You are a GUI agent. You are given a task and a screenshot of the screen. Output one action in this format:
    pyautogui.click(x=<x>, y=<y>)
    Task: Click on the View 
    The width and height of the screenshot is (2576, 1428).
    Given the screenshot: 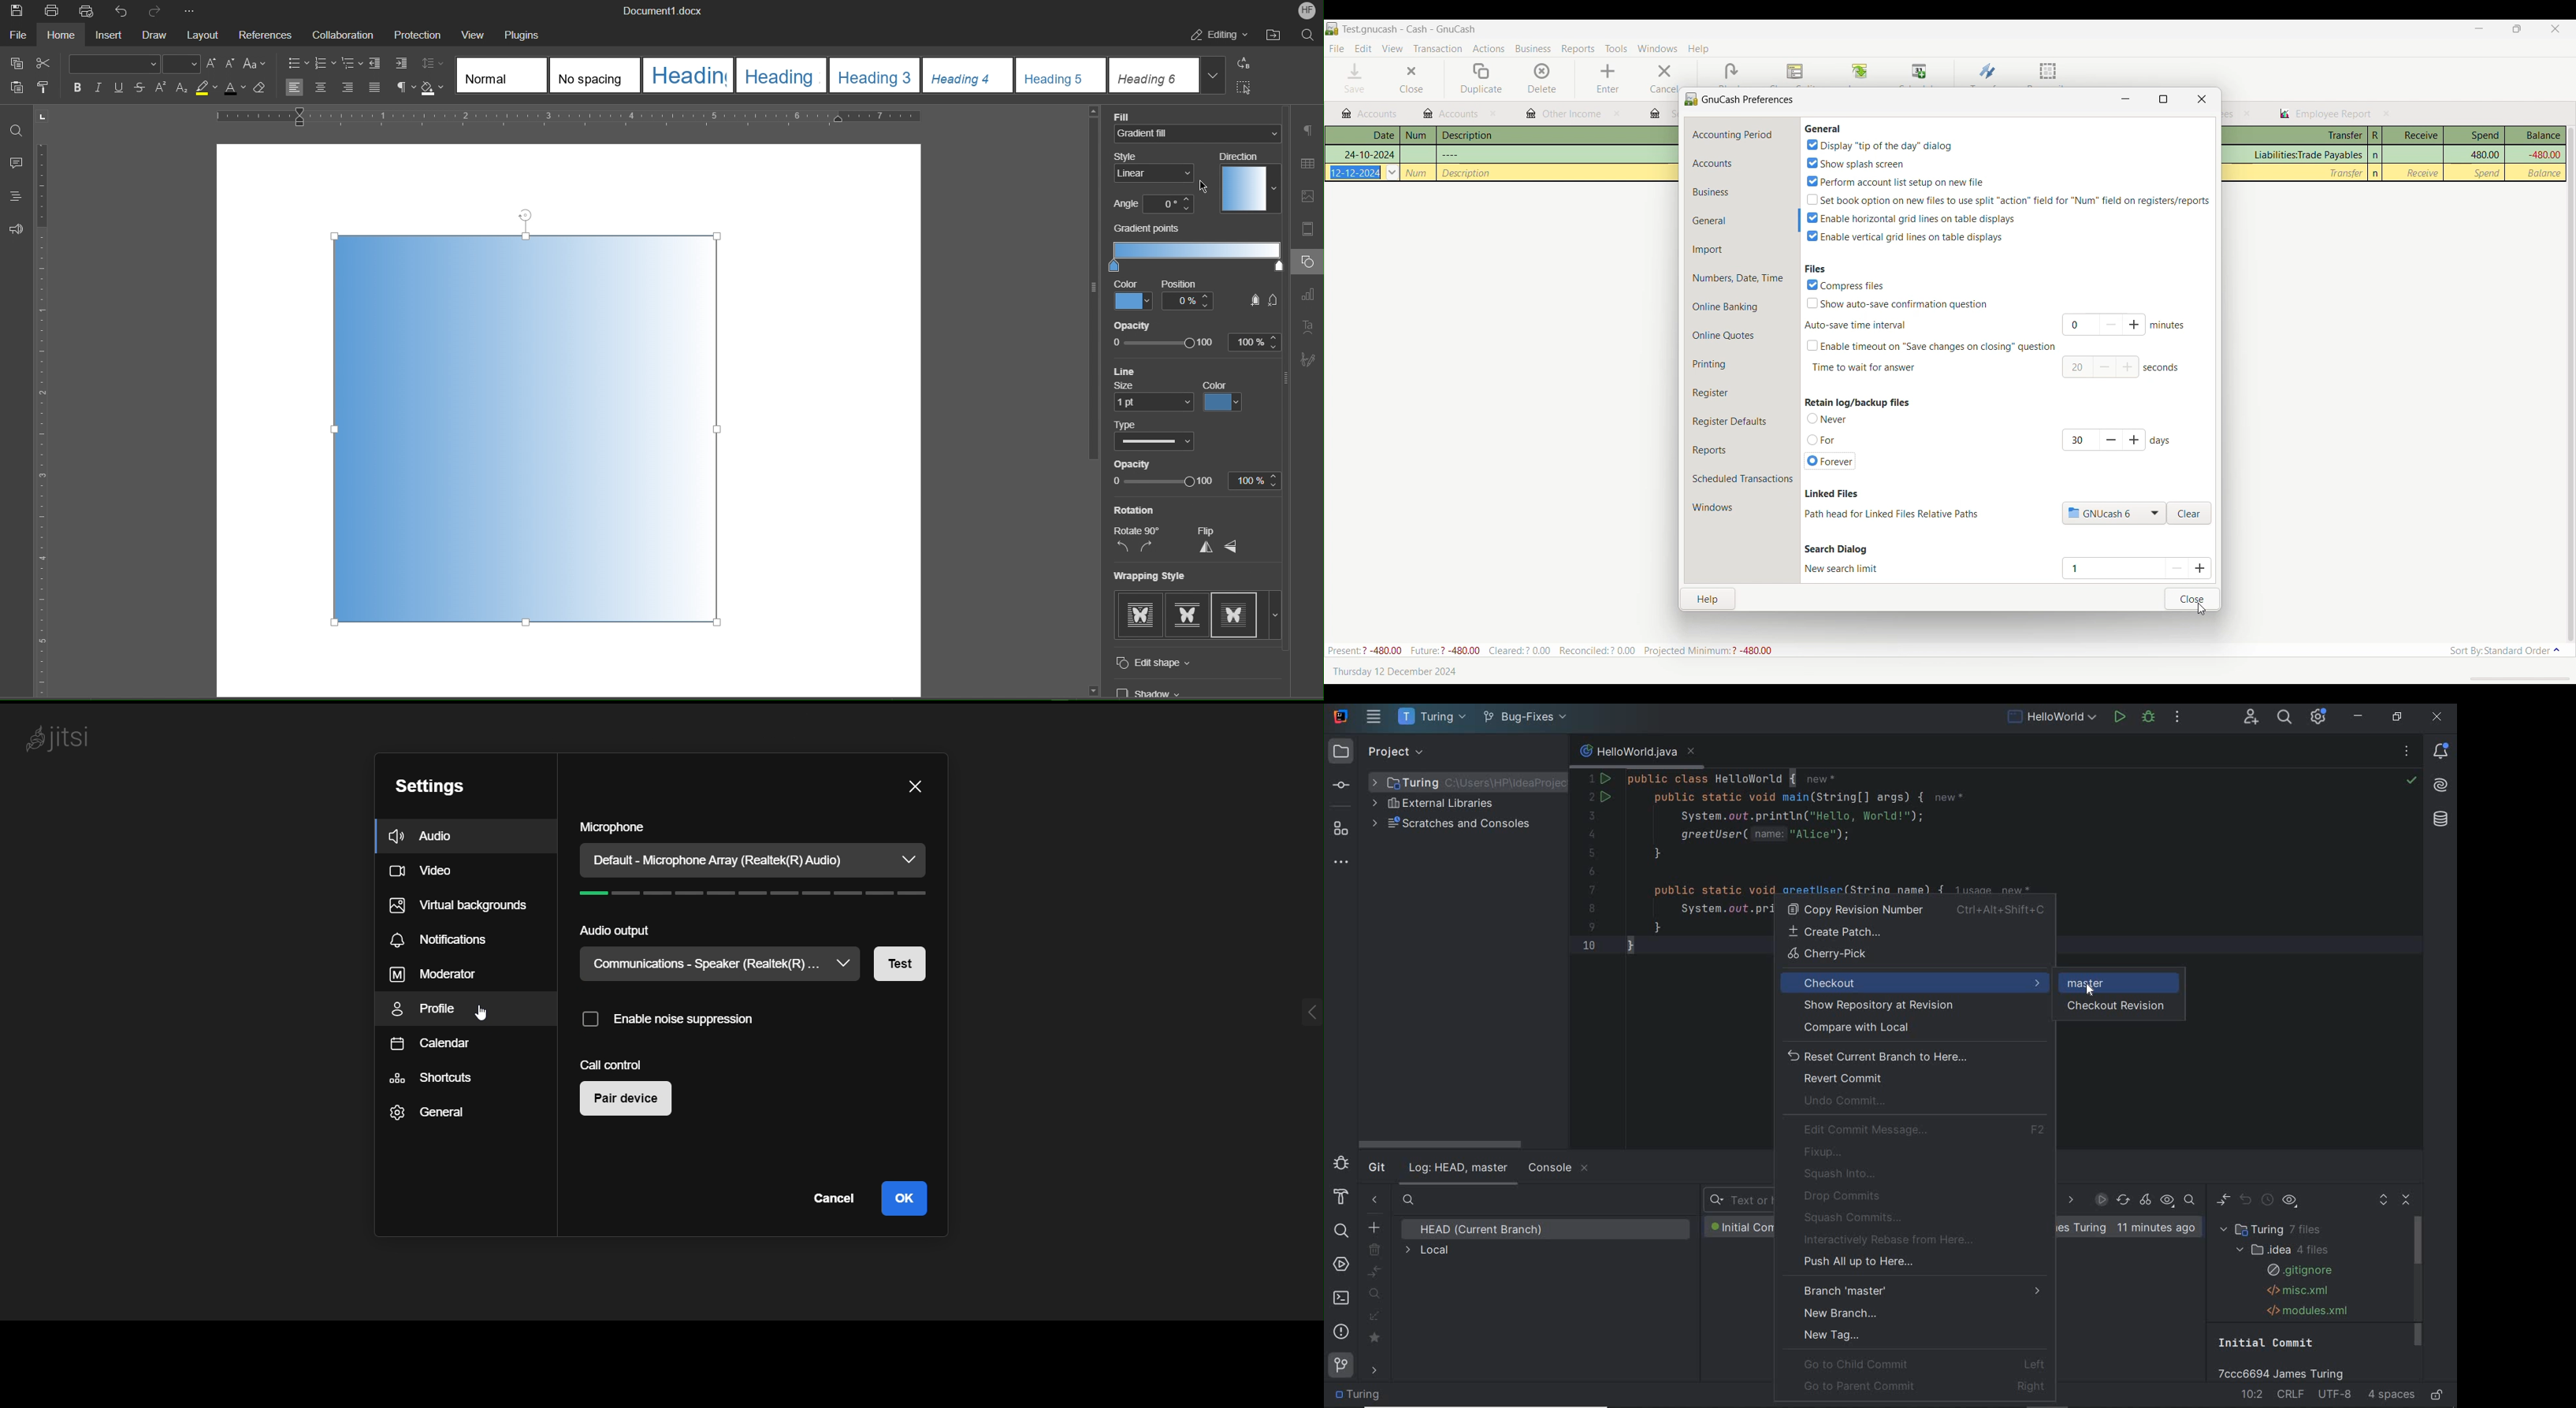 What is the action you would take?
    pyautogui.click(x=478, y=35)
    